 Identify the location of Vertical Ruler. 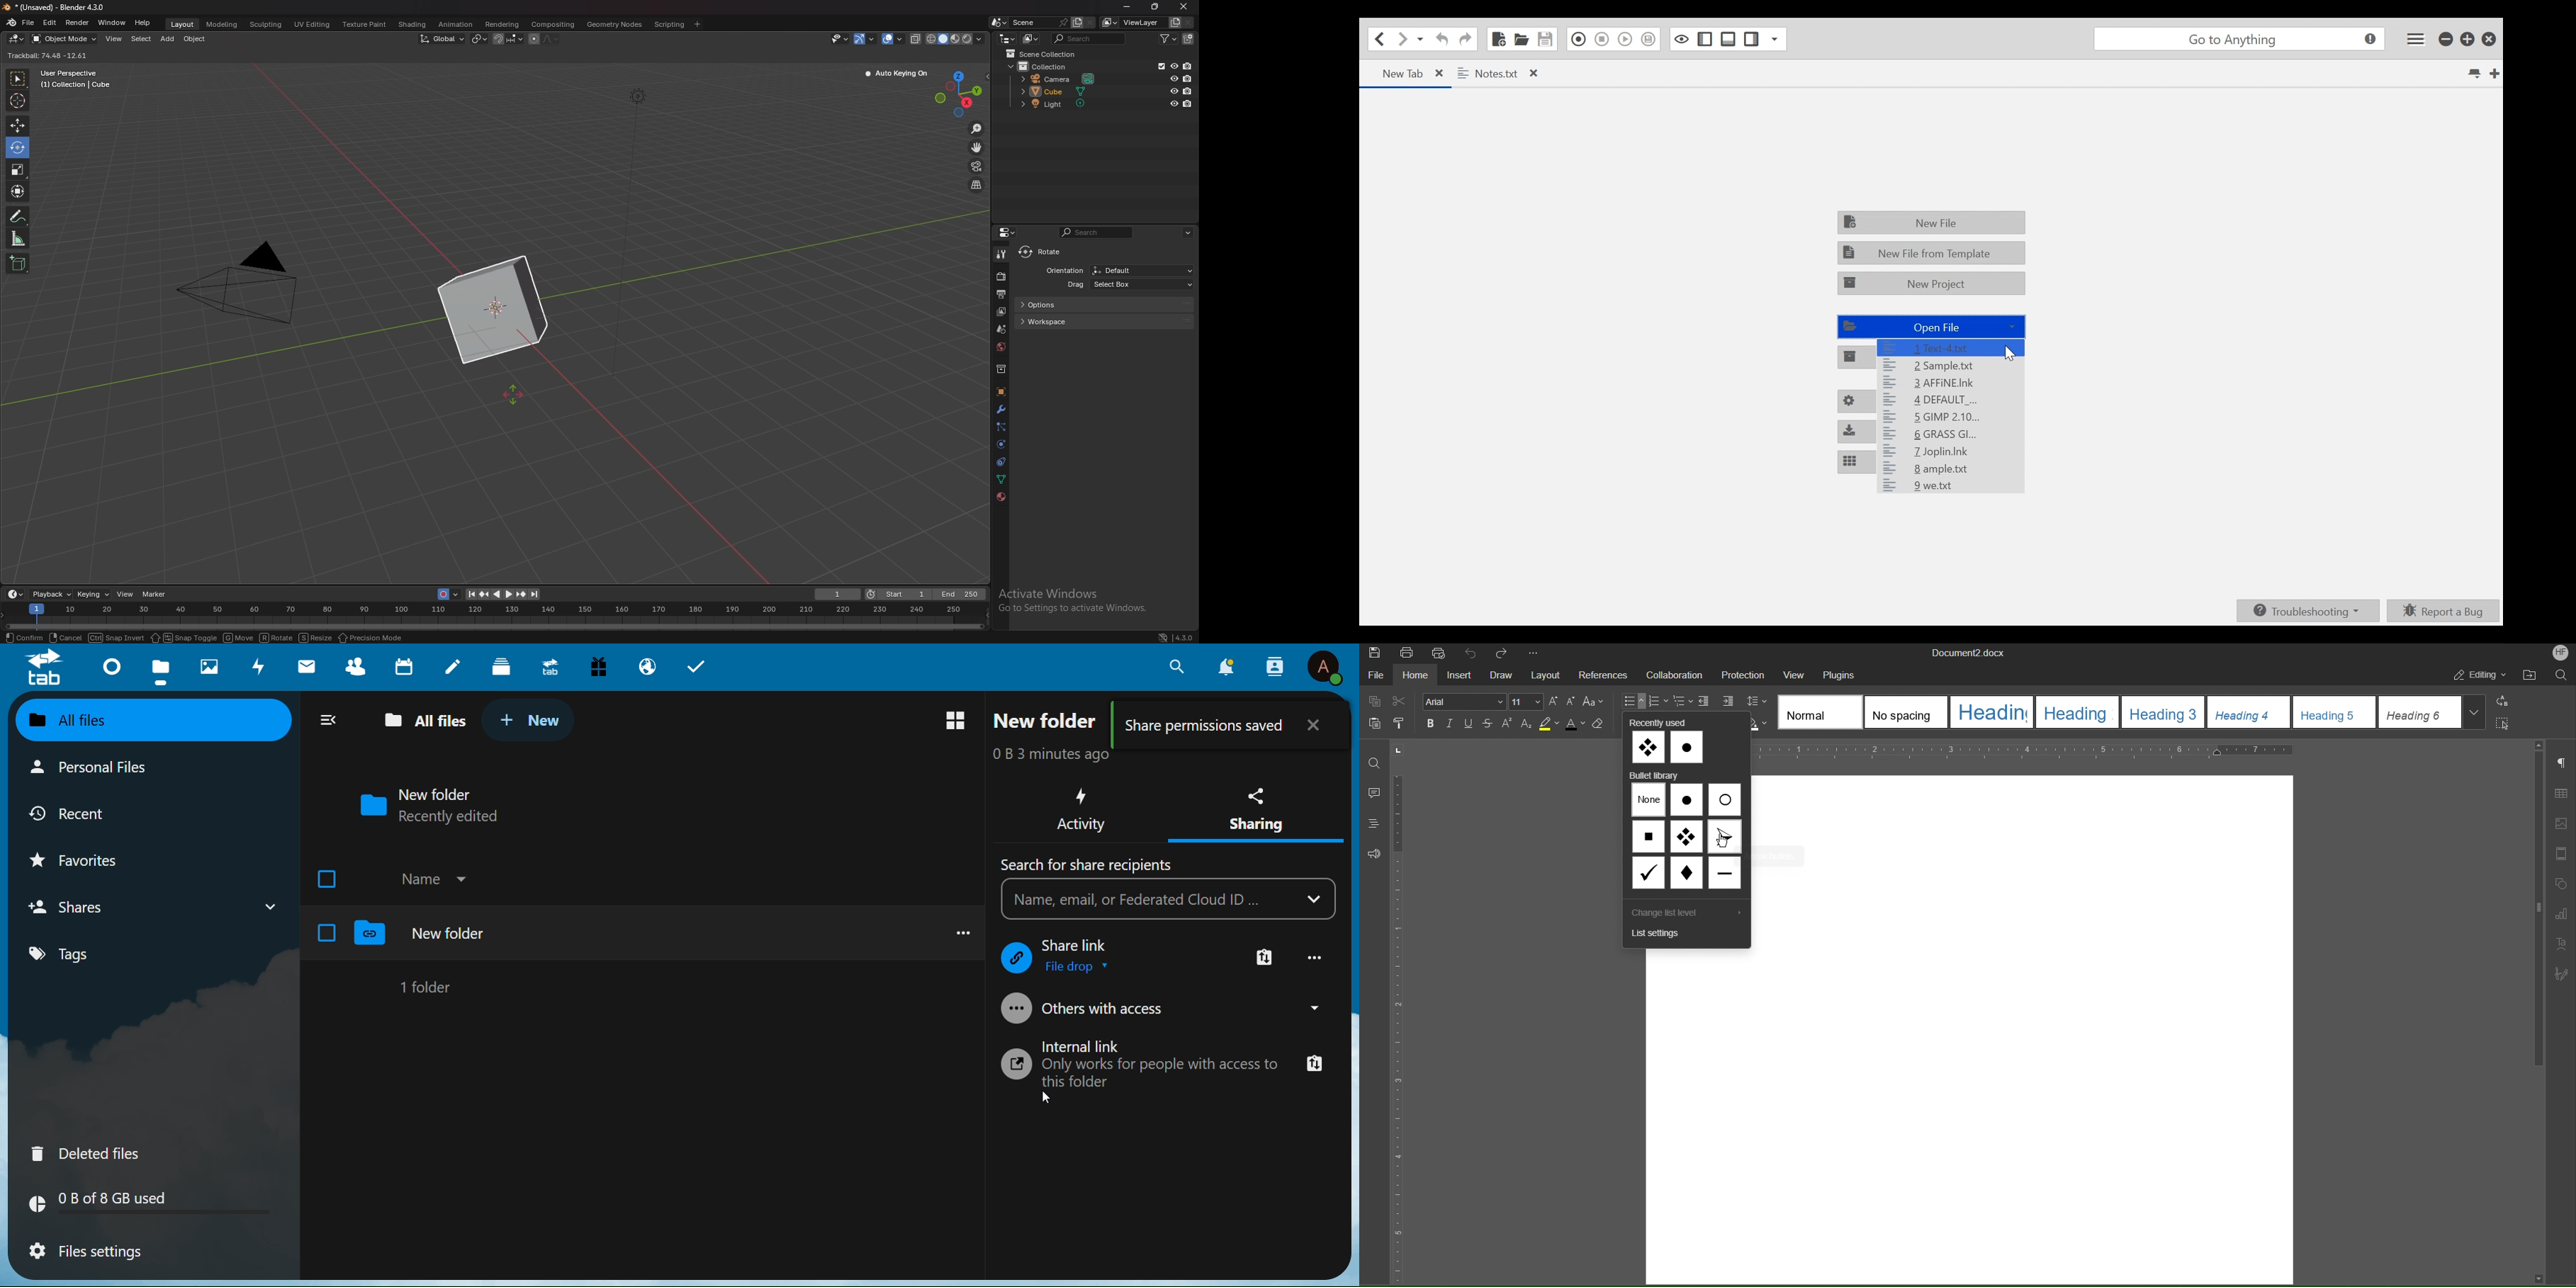
(1405, 1018).